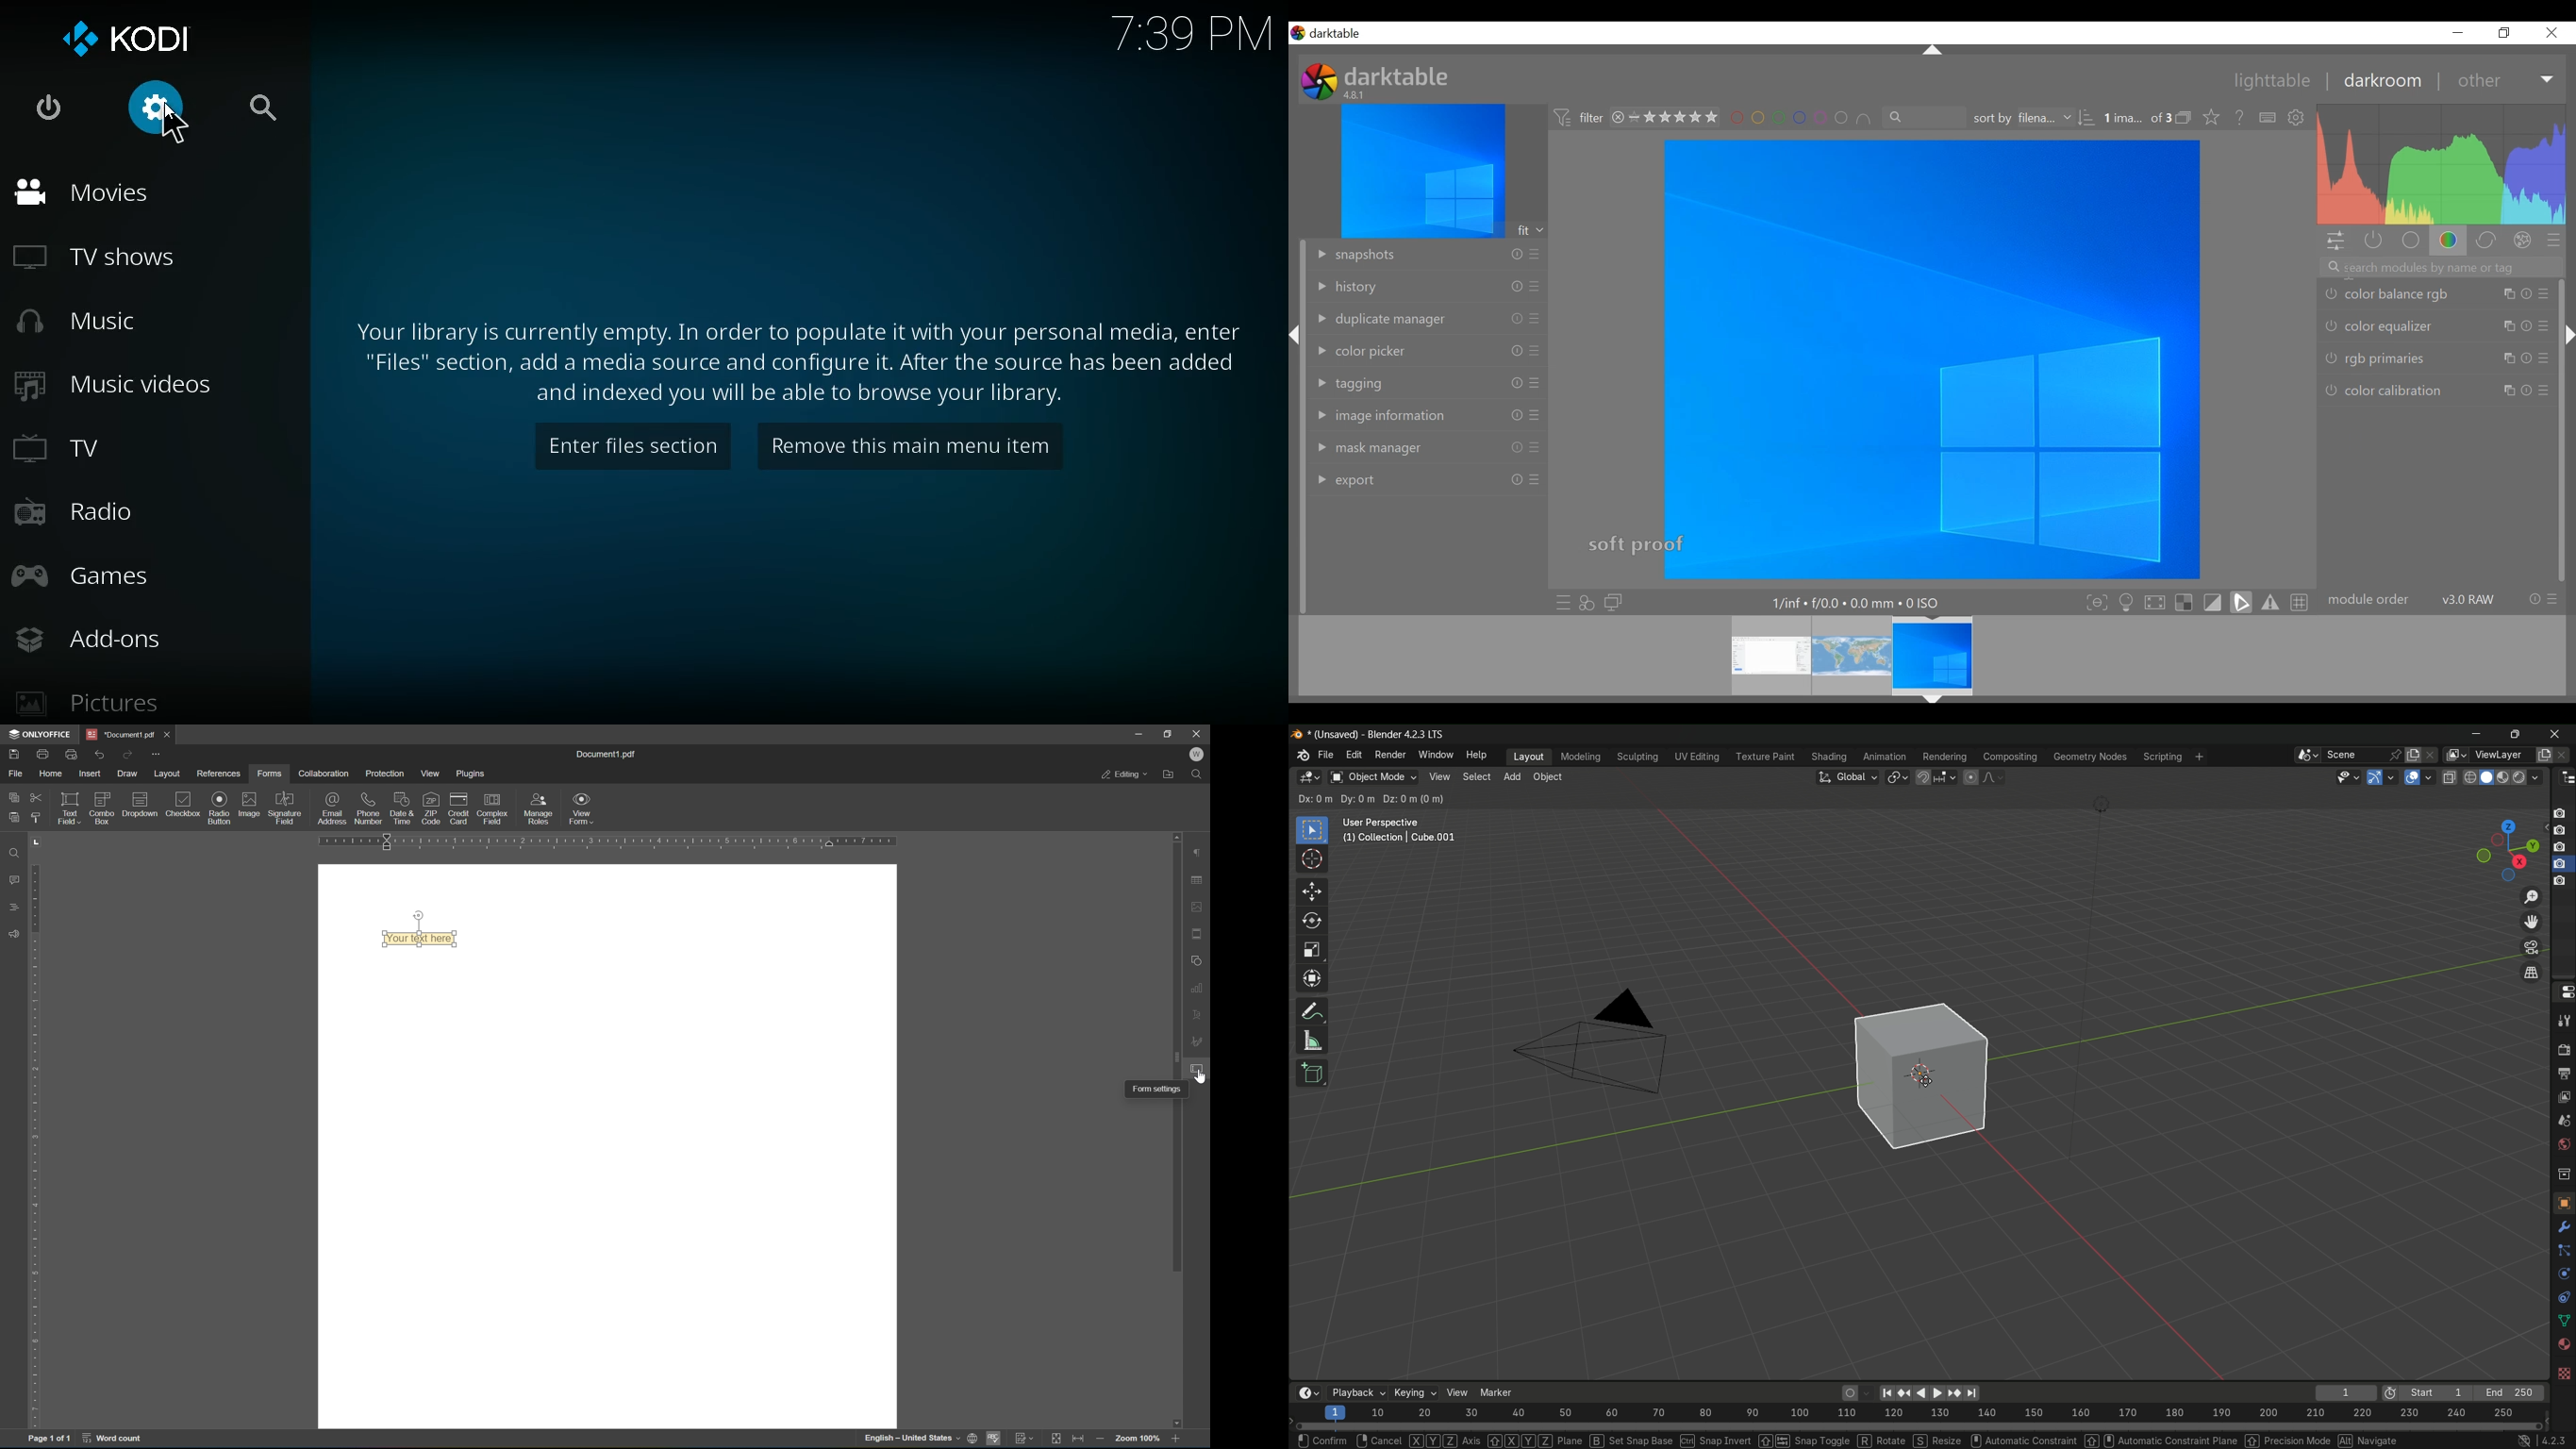 The image size is (2576, 1456). What do you see at coordinates (1806, 1439) in the screenshot?
I see `Snap Toggle` at bounding box center [1806, 1439].